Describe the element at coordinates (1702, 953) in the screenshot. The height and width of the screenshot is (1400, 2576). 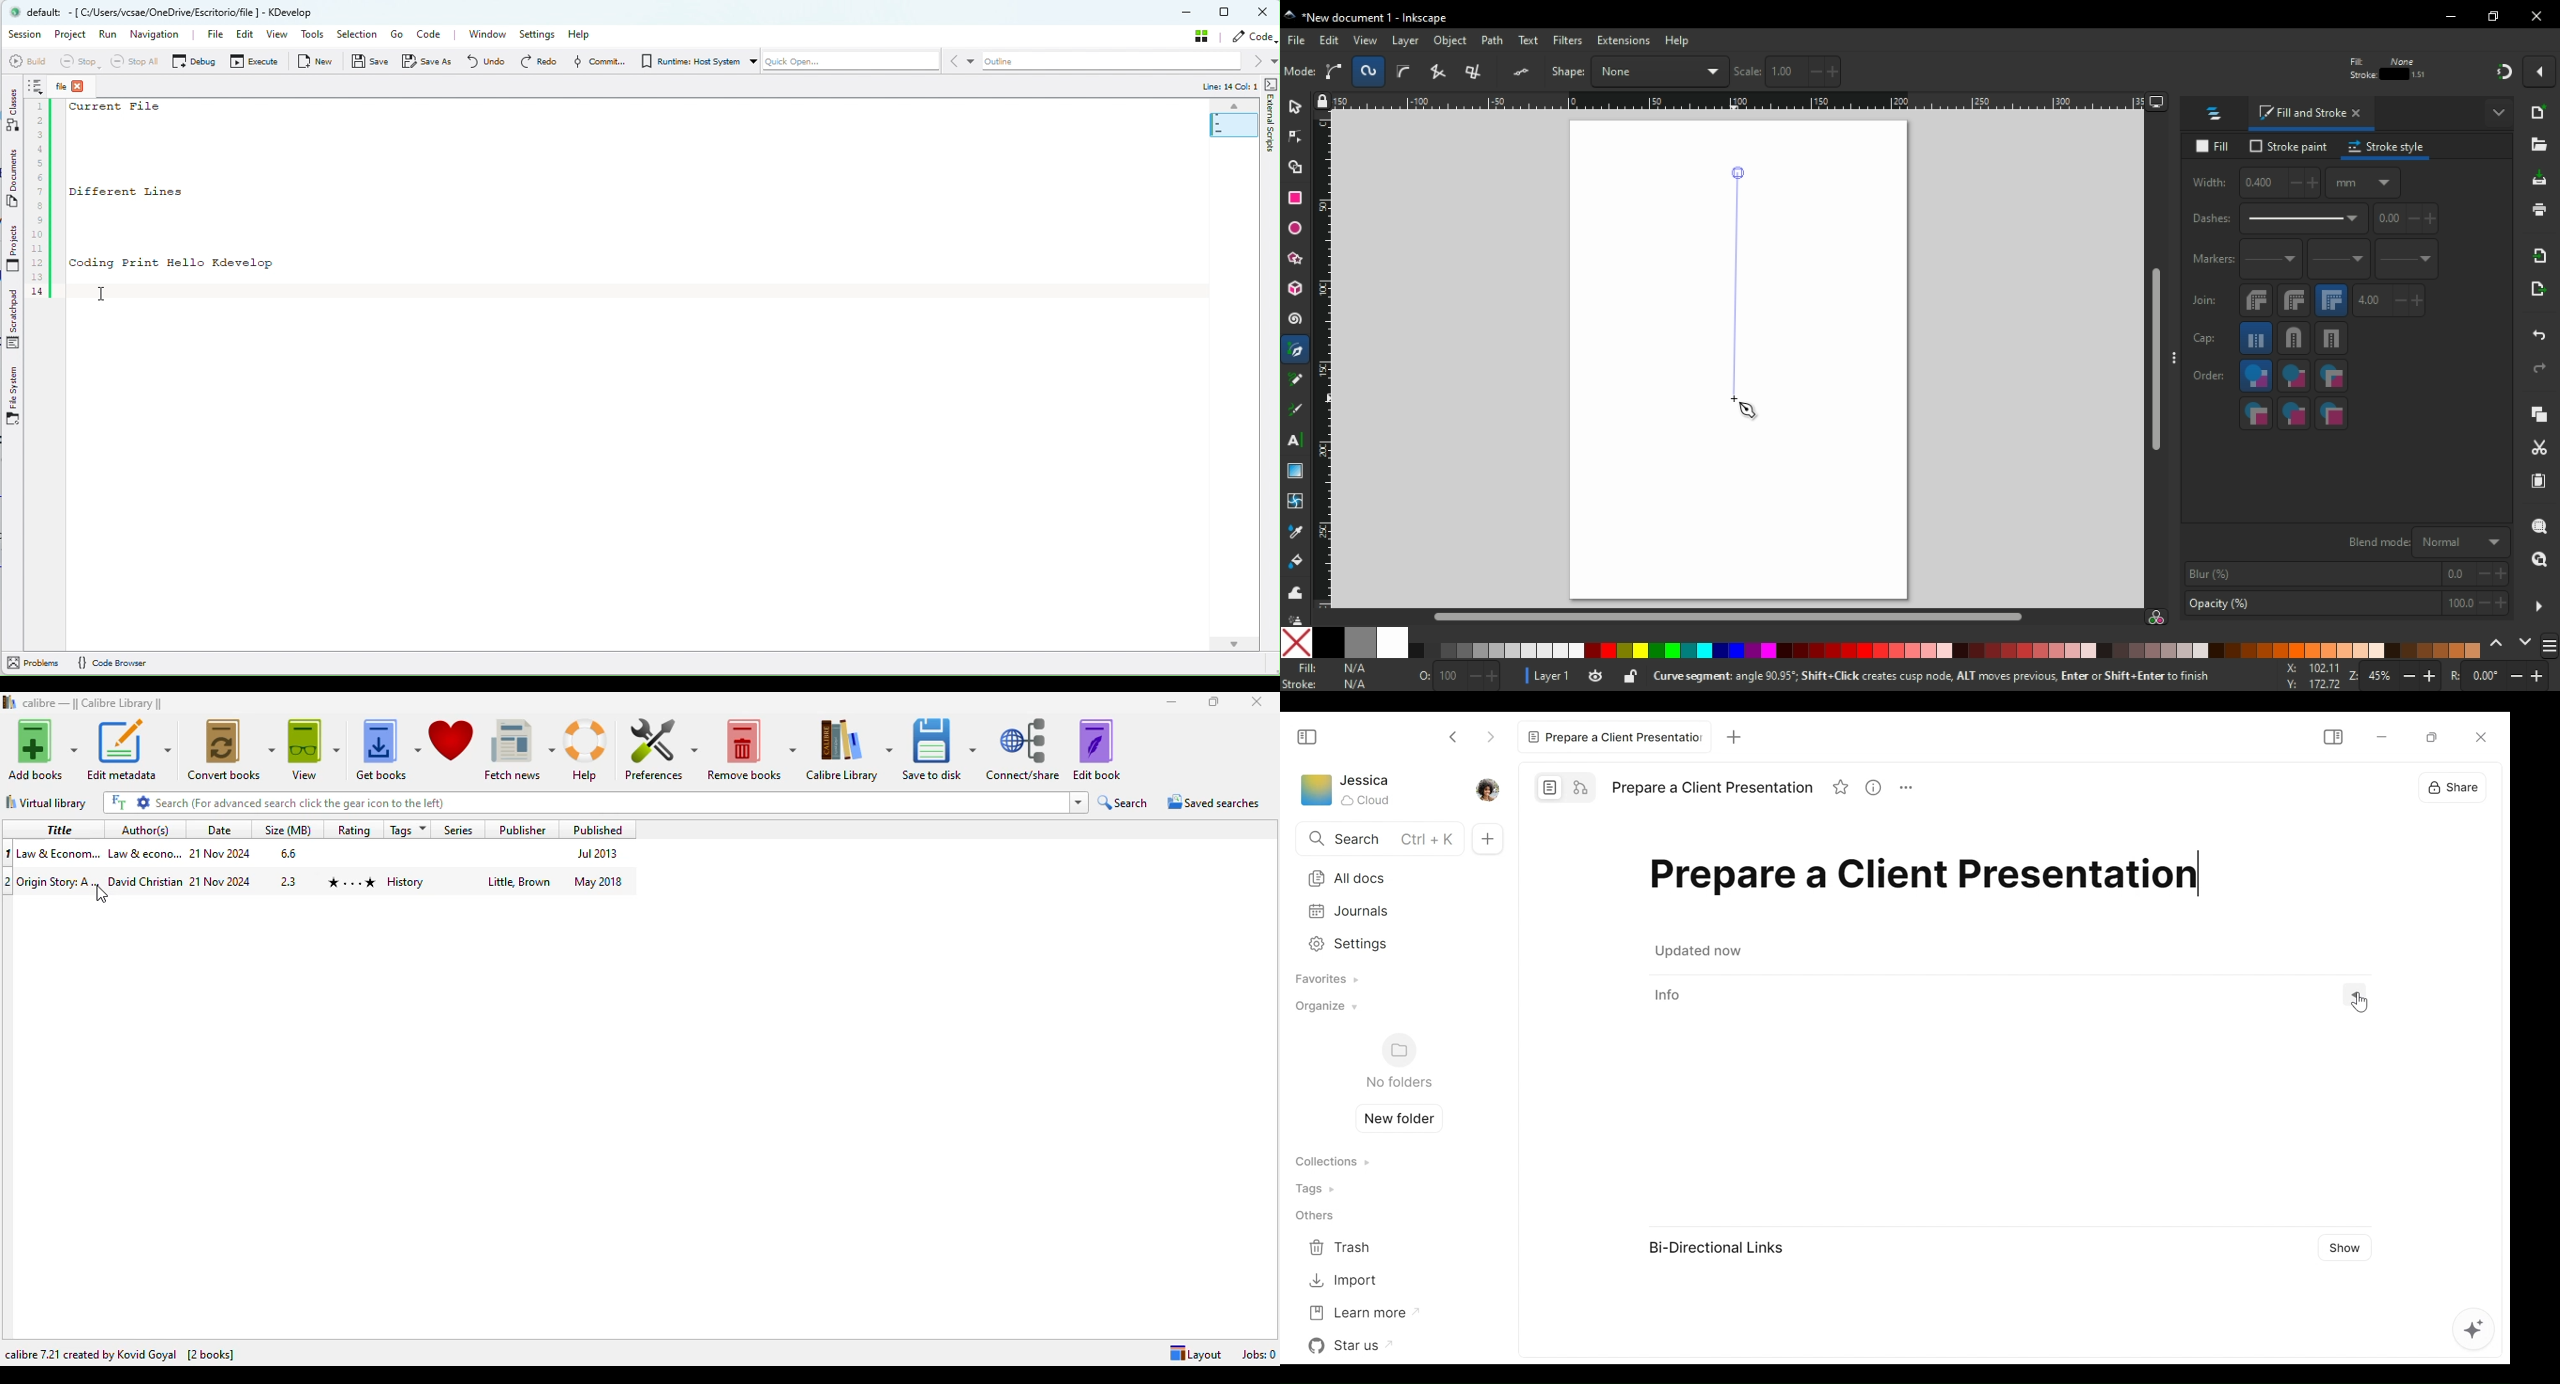
I see `Updated now` at that location.